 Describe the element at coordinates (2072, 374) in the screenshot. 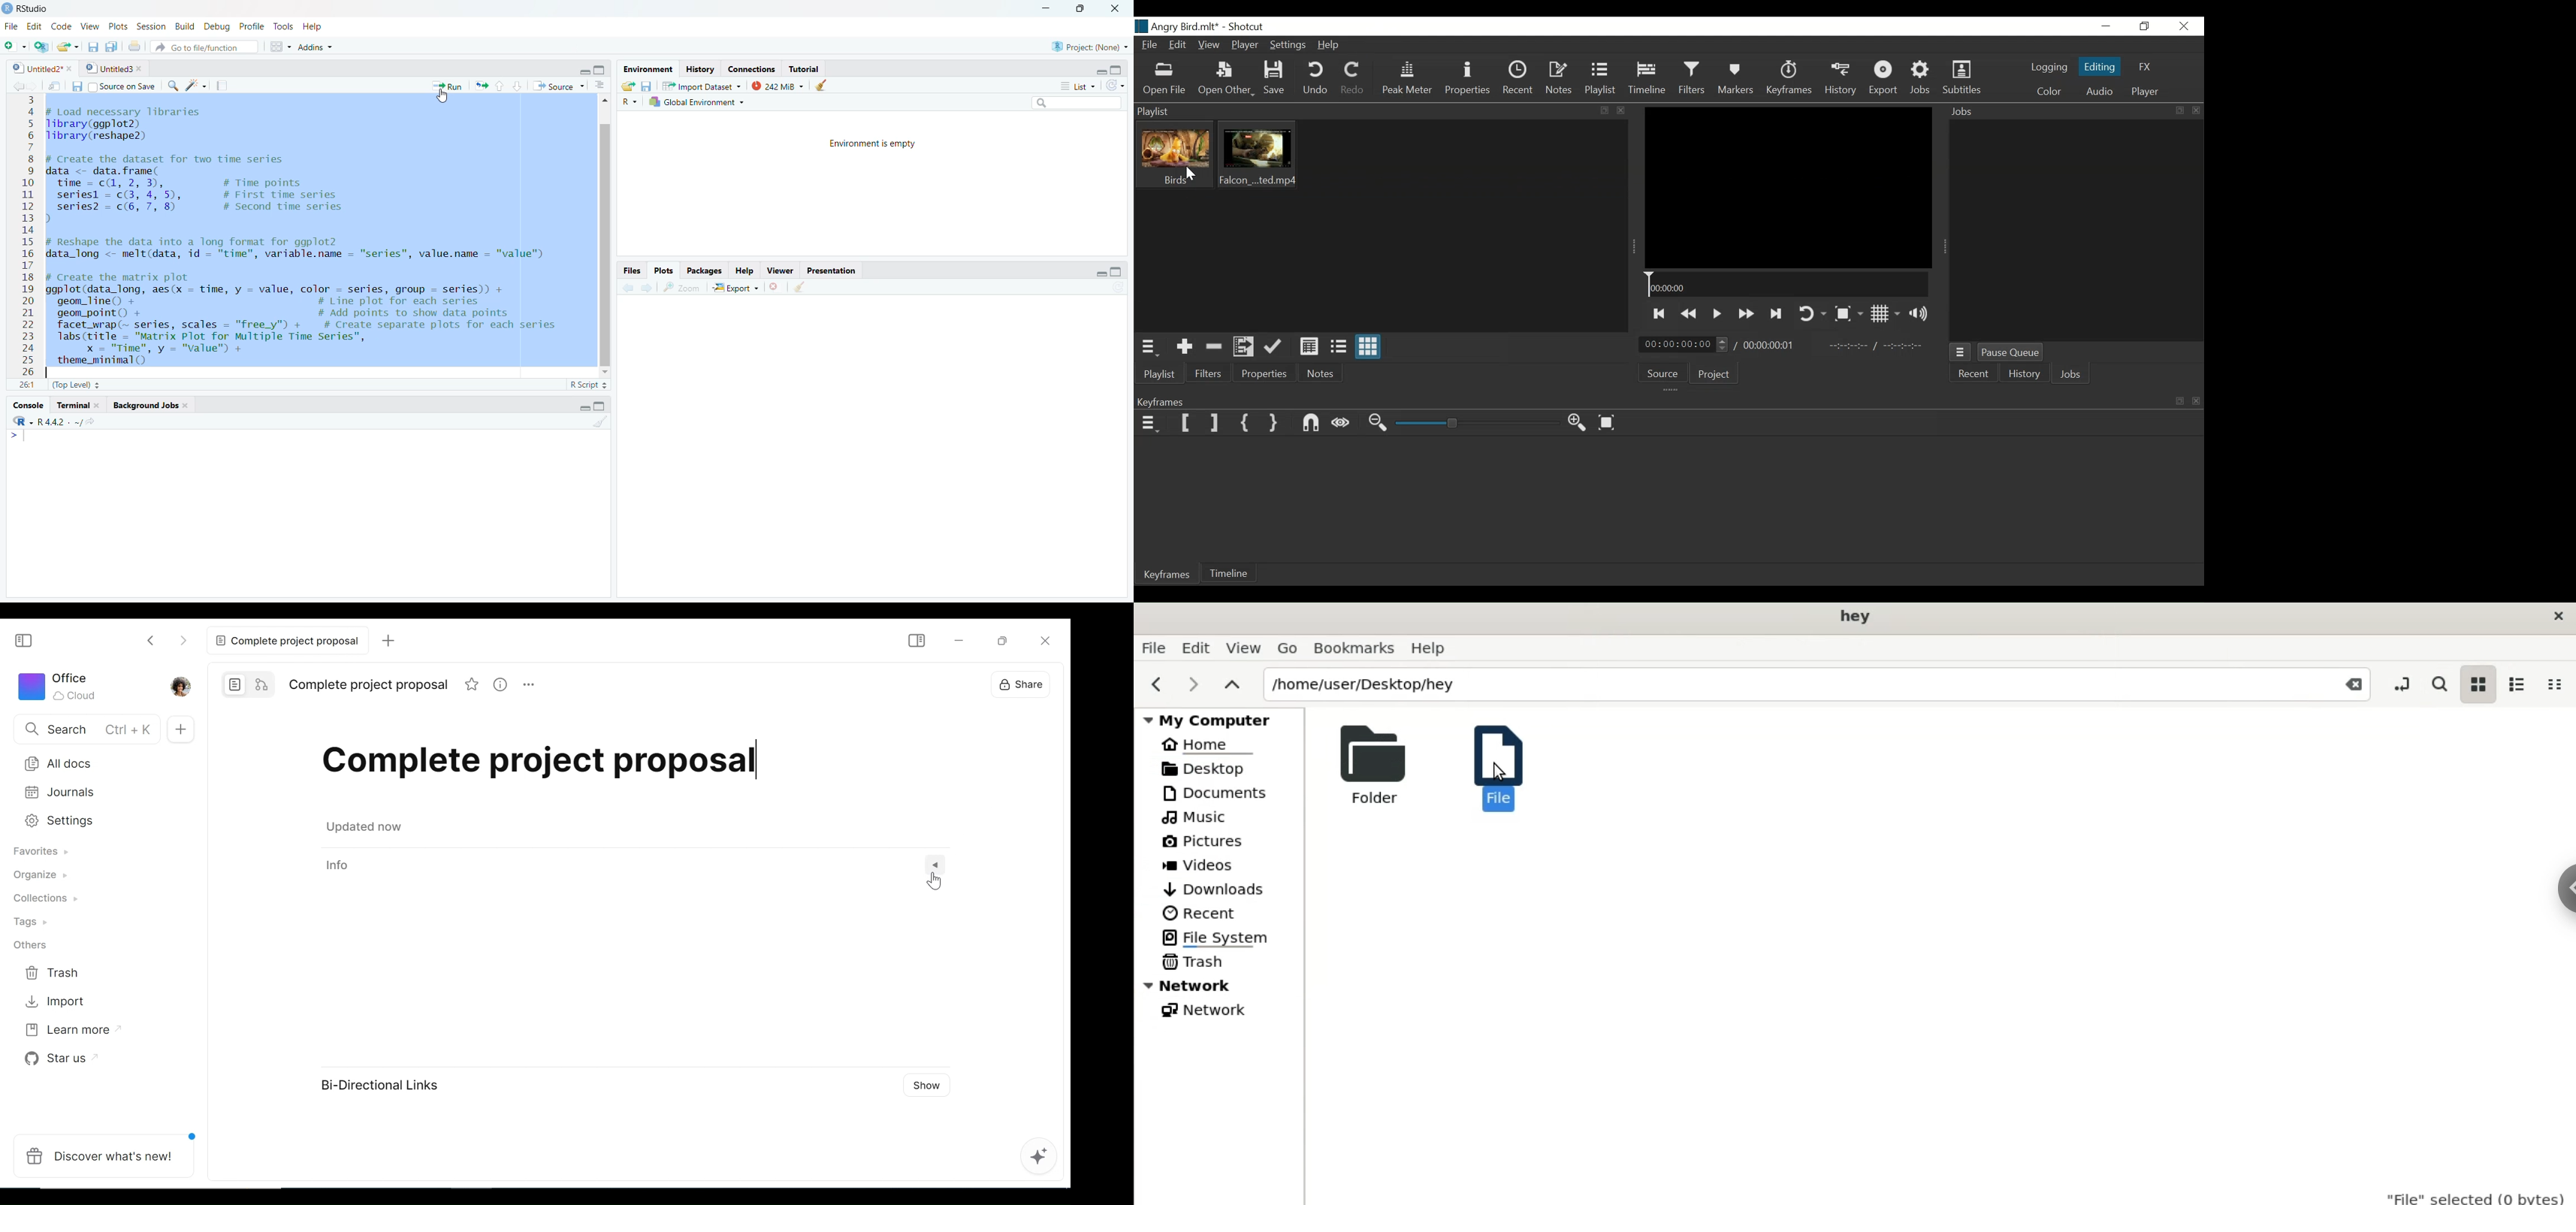

I see `Jobs` at that location.